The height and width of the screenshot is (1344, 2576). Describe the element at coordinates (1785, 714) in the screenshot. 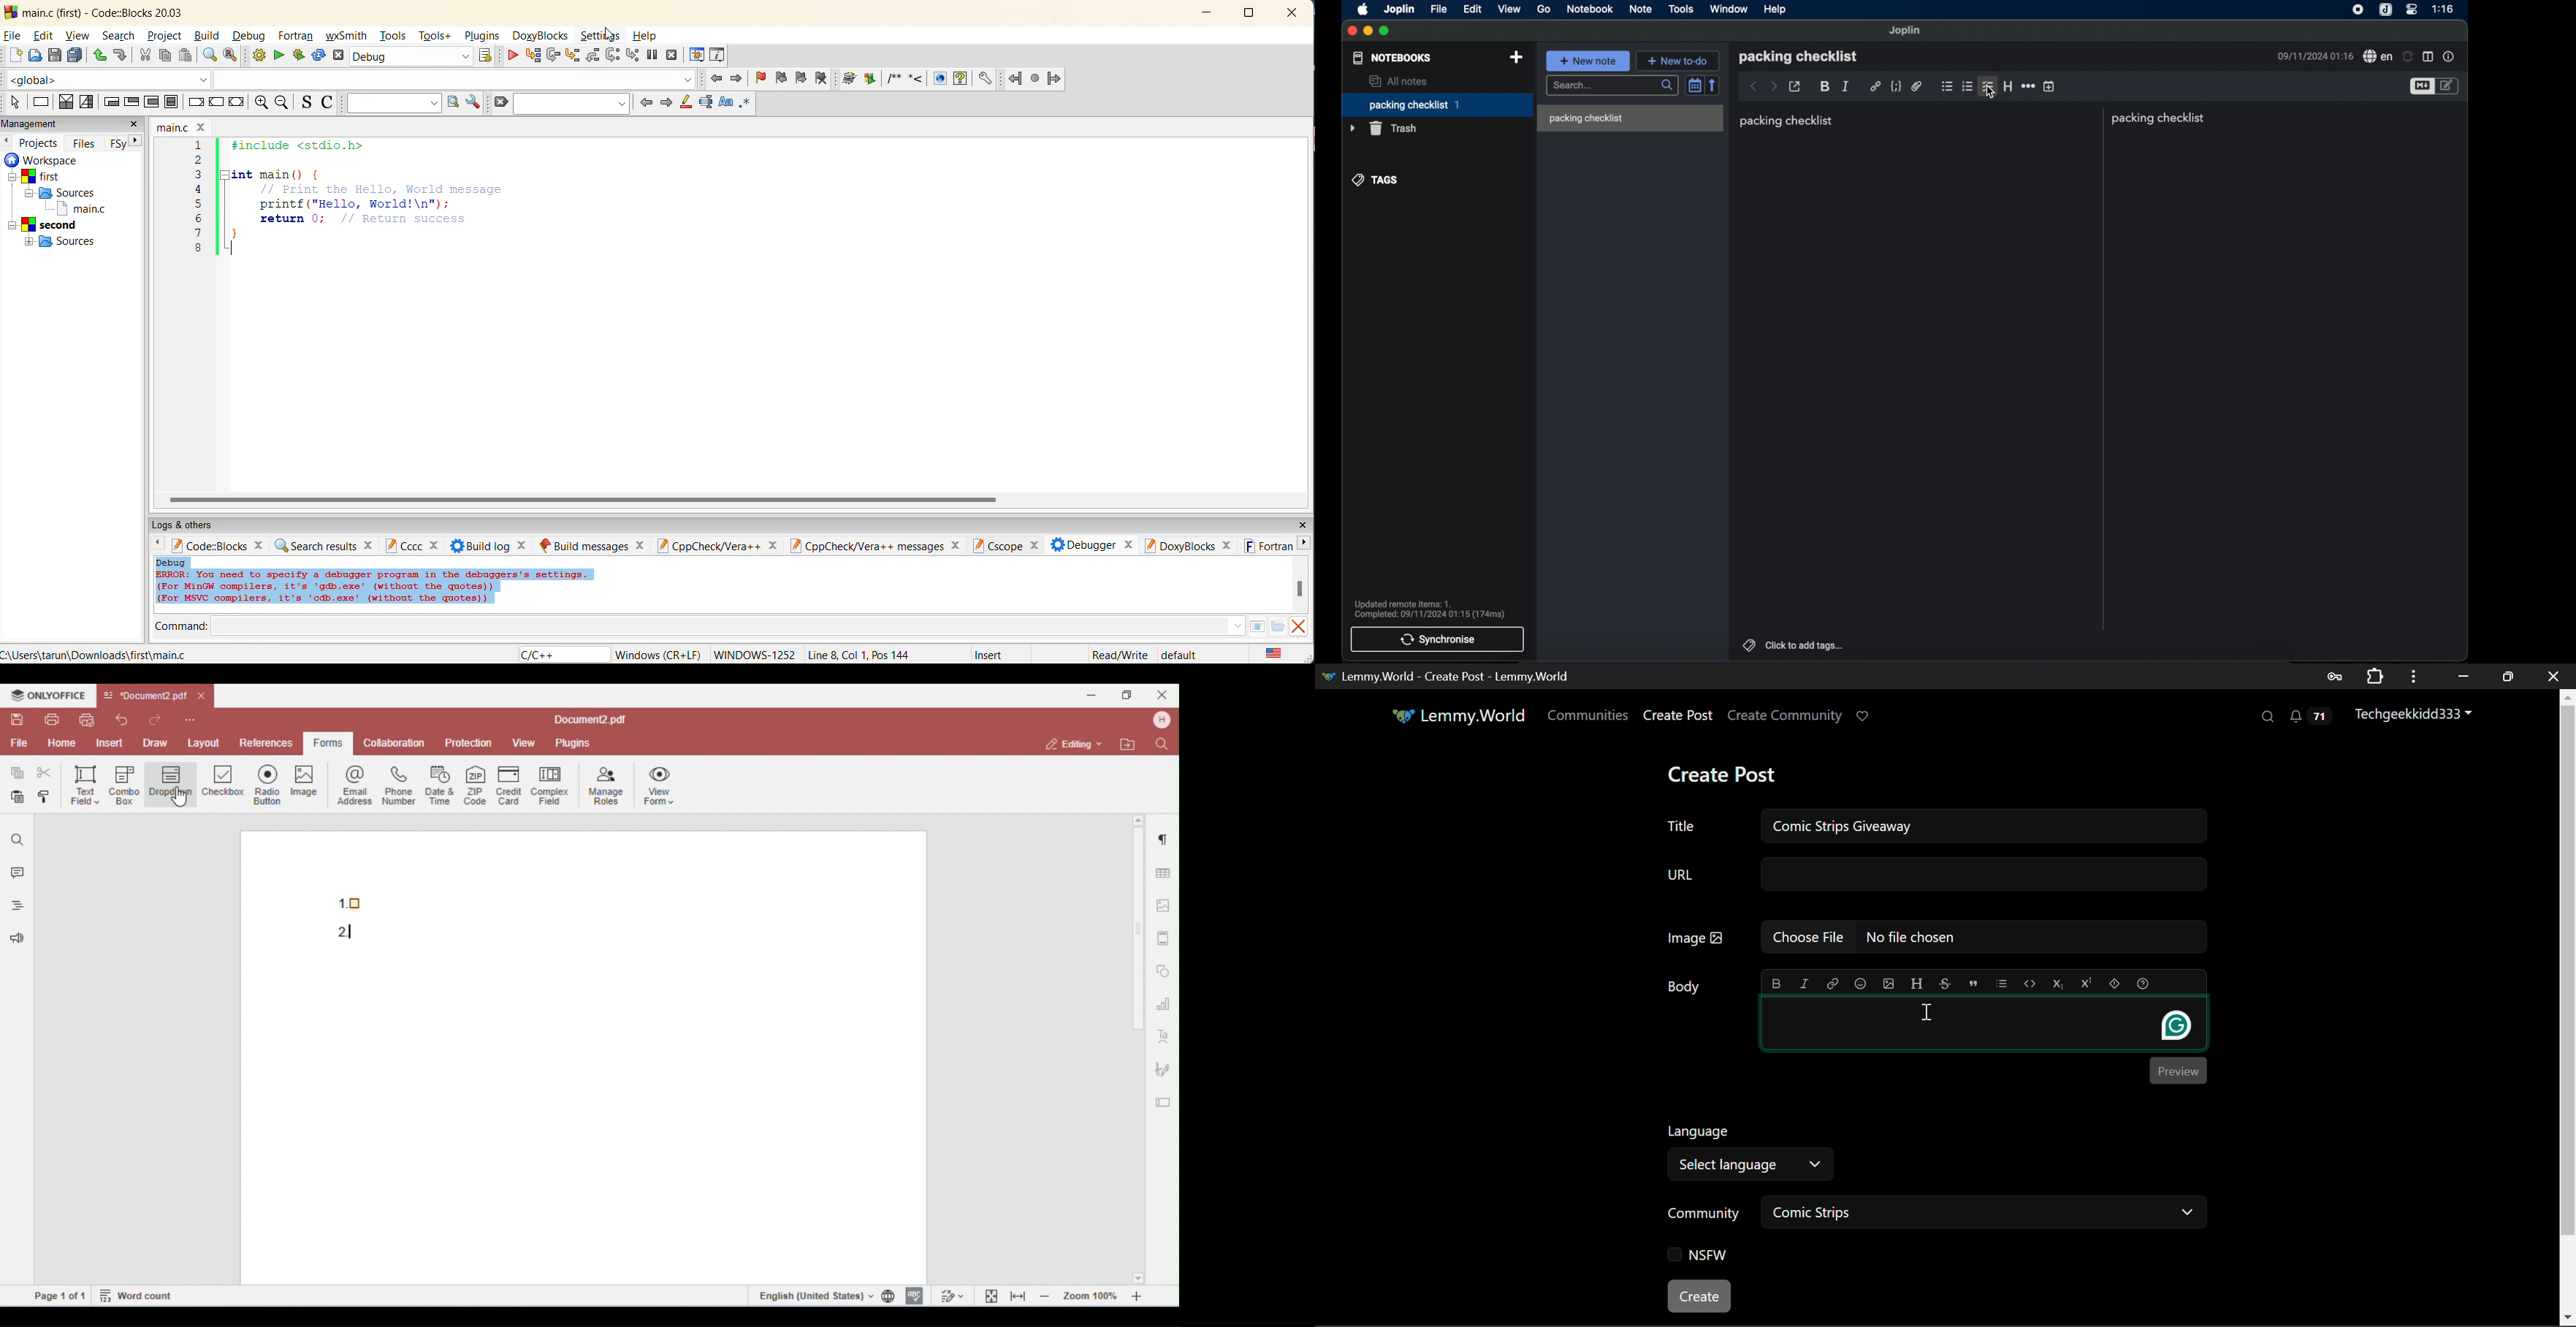

I see `Create Community` at that location.